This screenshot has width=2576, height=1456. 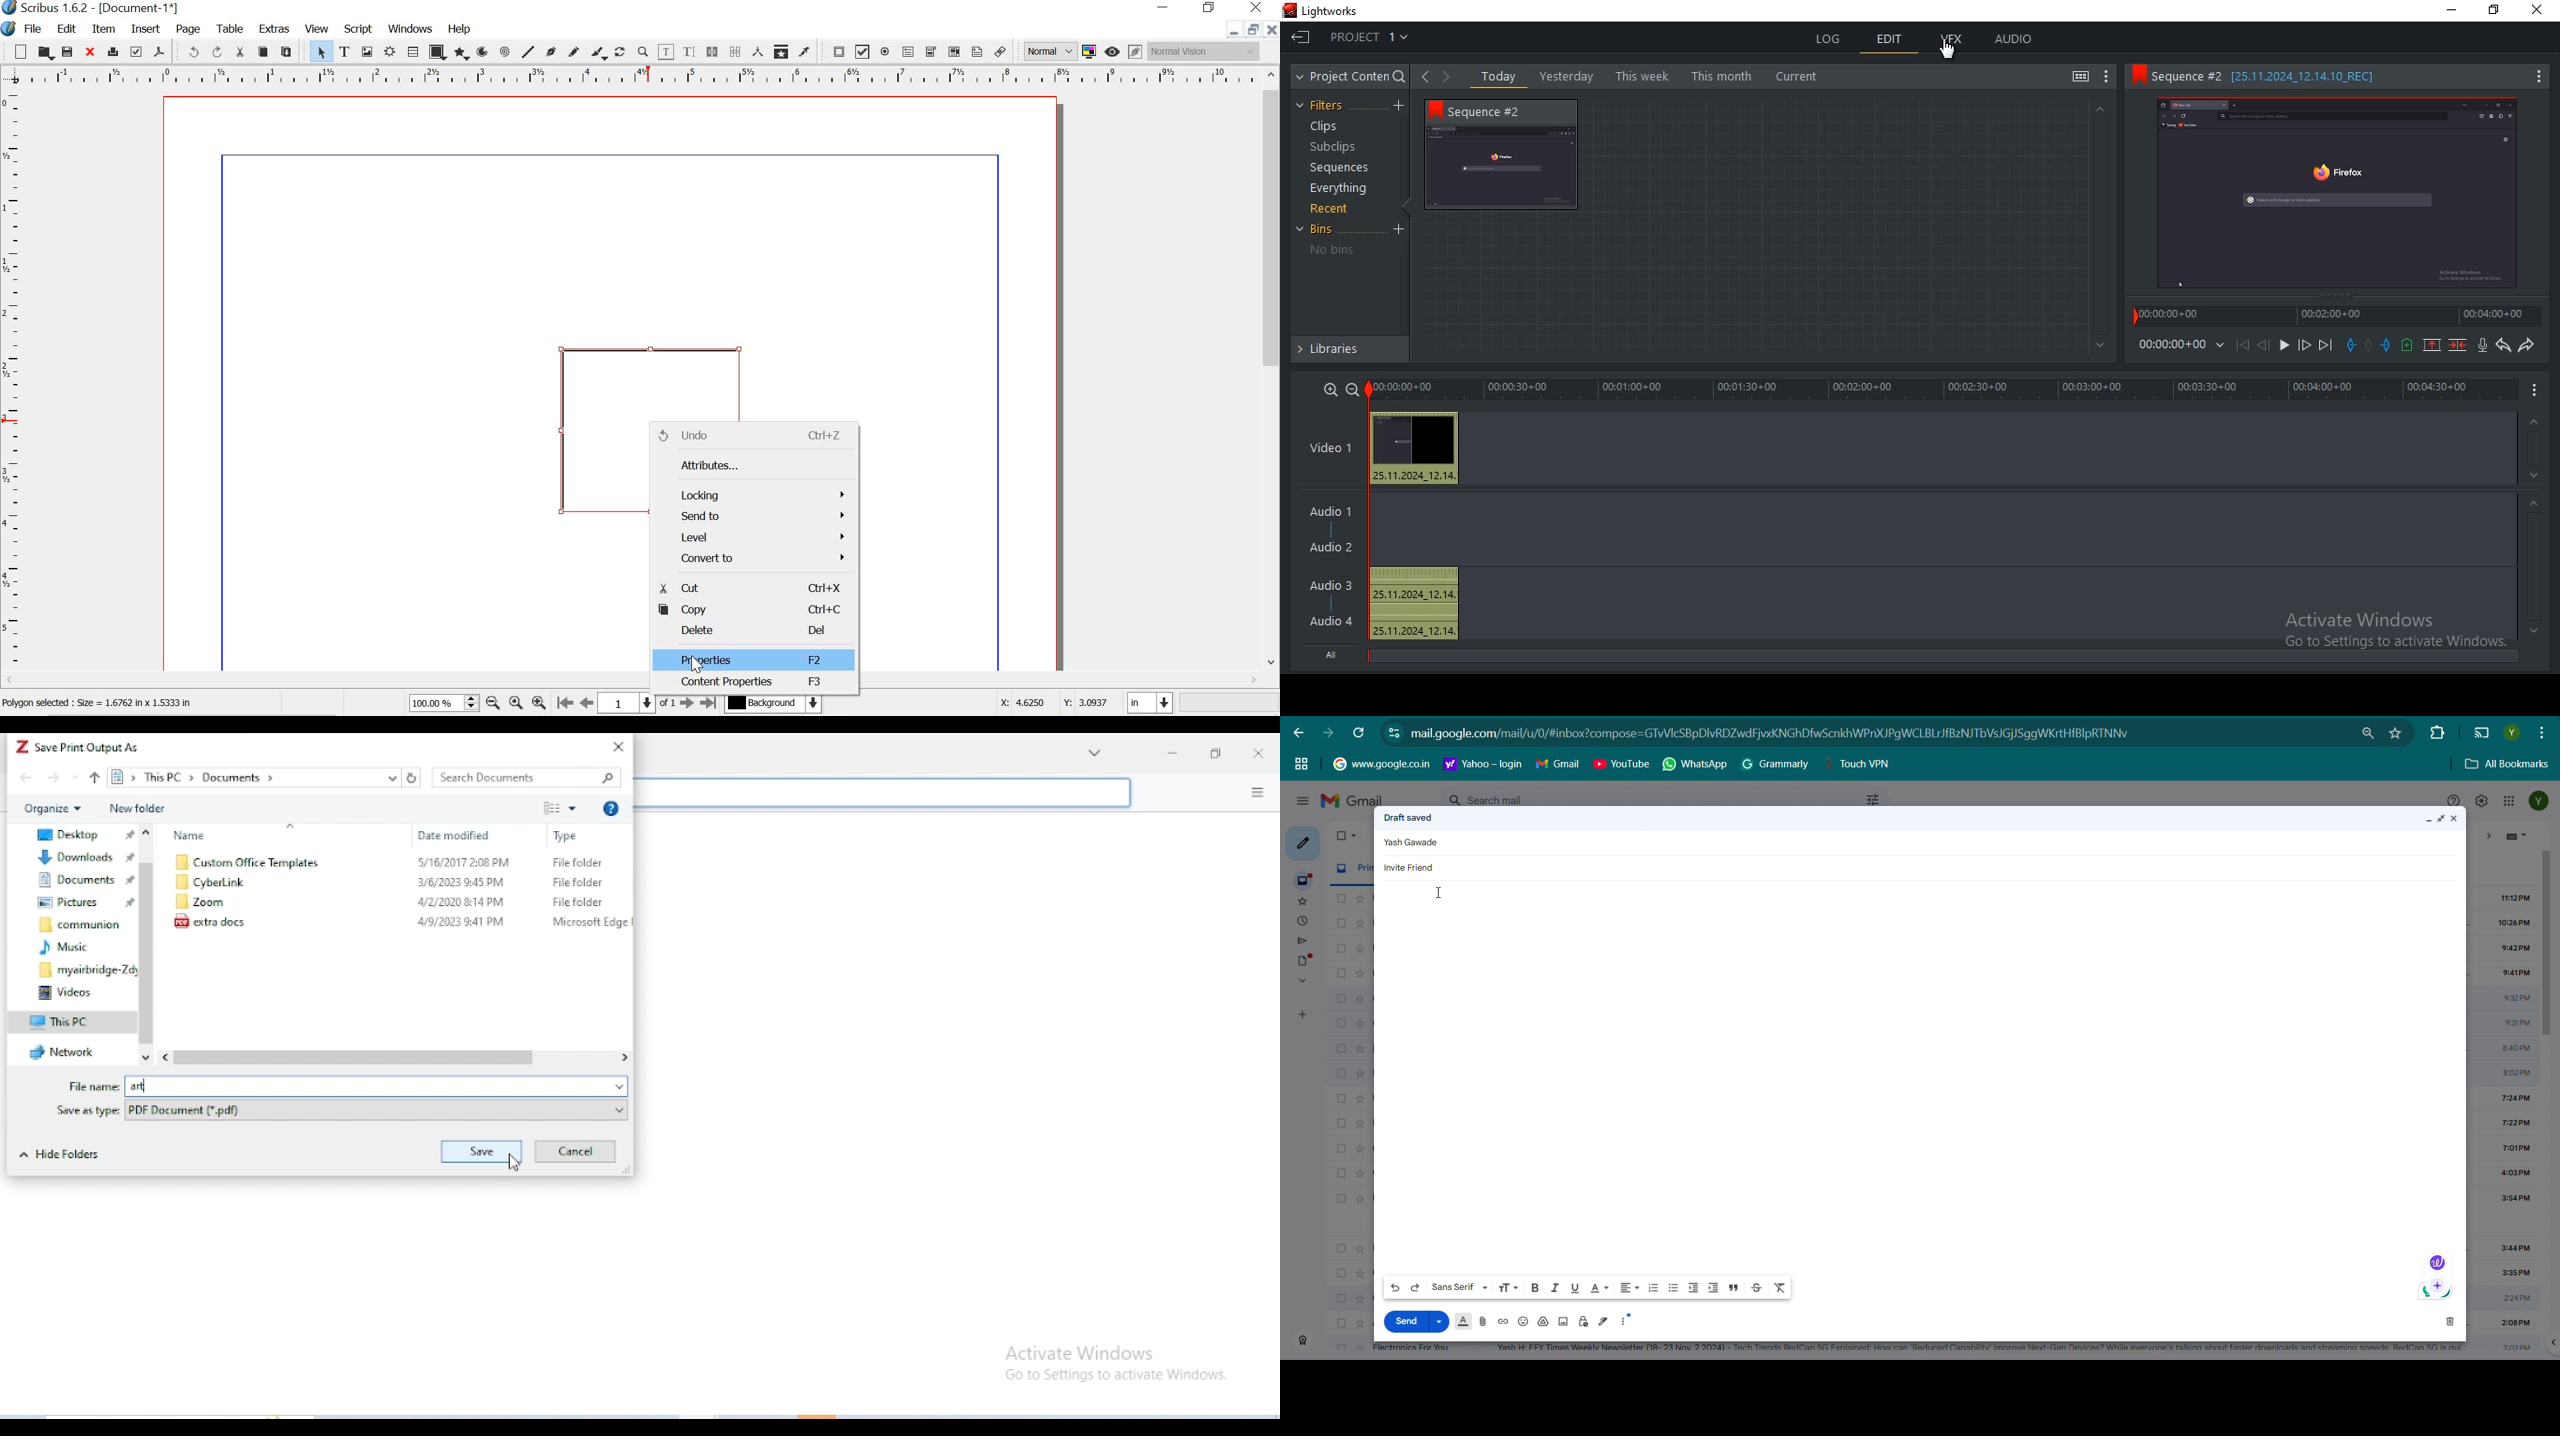 What do you see at coordinates (209, 920) in the screenshot?
I see `extra docs document` at bounding box center [209, 920].